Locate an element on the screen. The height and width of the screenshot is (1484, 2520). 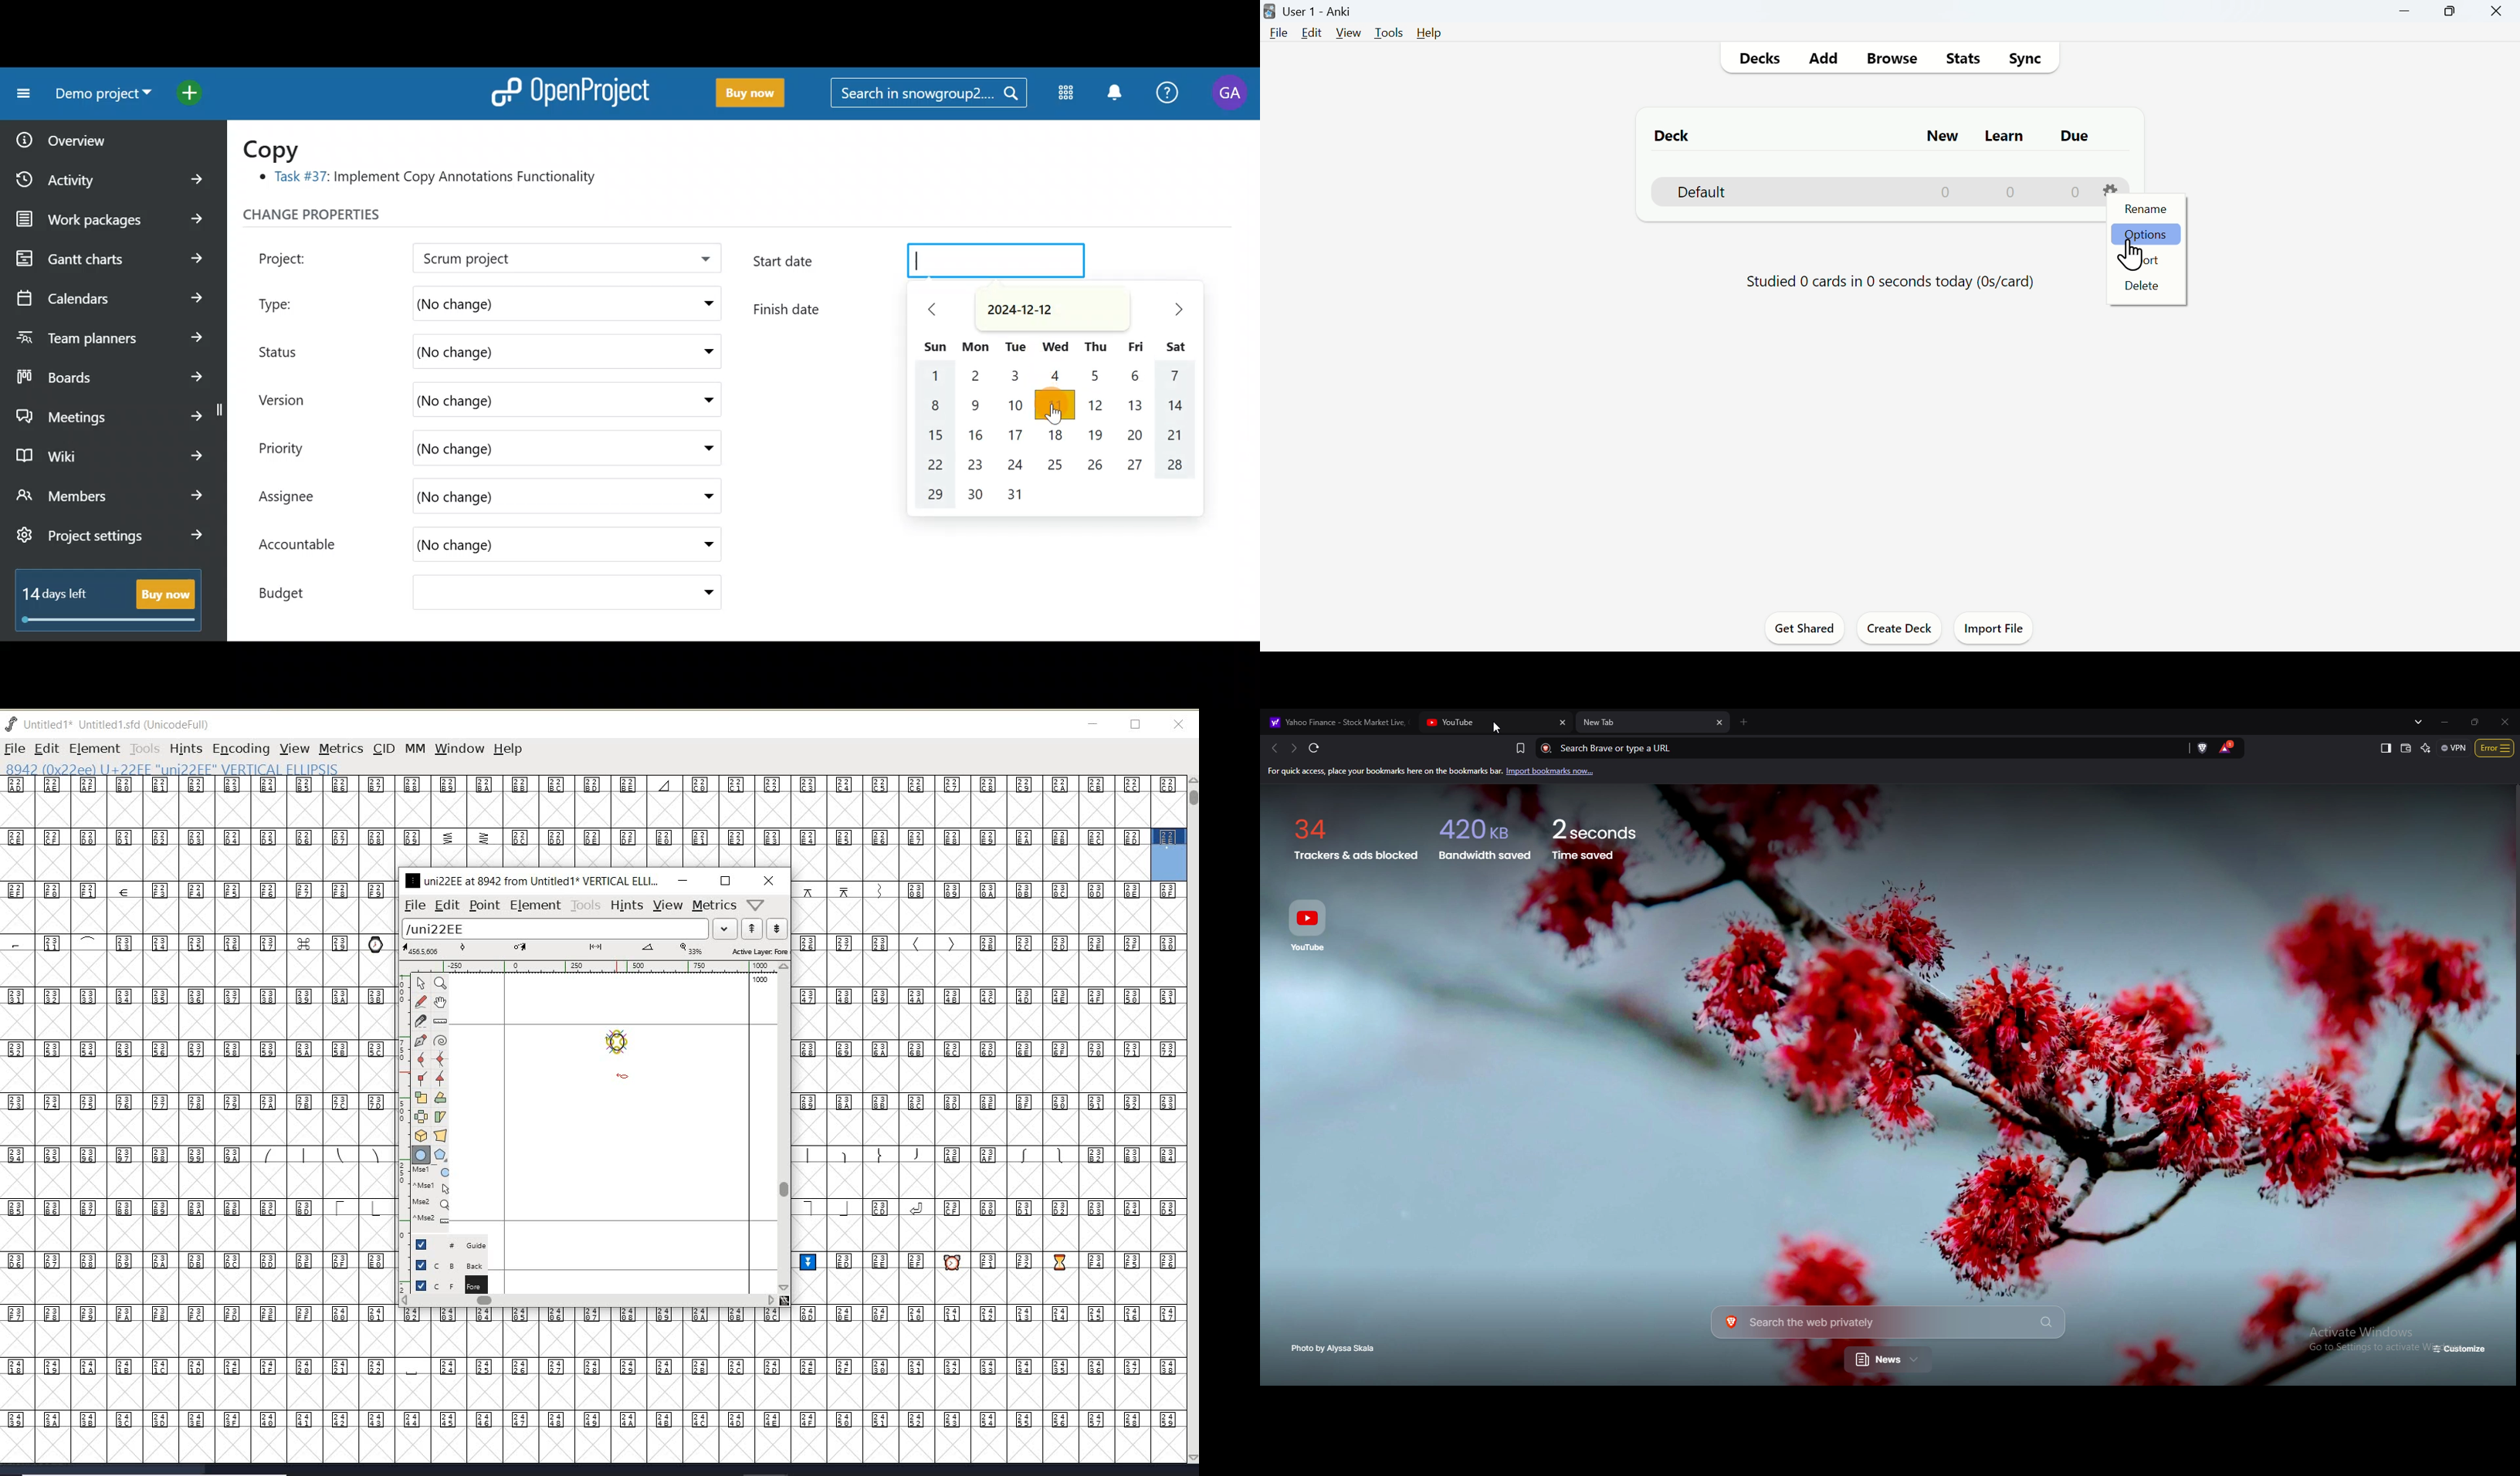
User 1 - Anki is located at coordinates (1311, 12).